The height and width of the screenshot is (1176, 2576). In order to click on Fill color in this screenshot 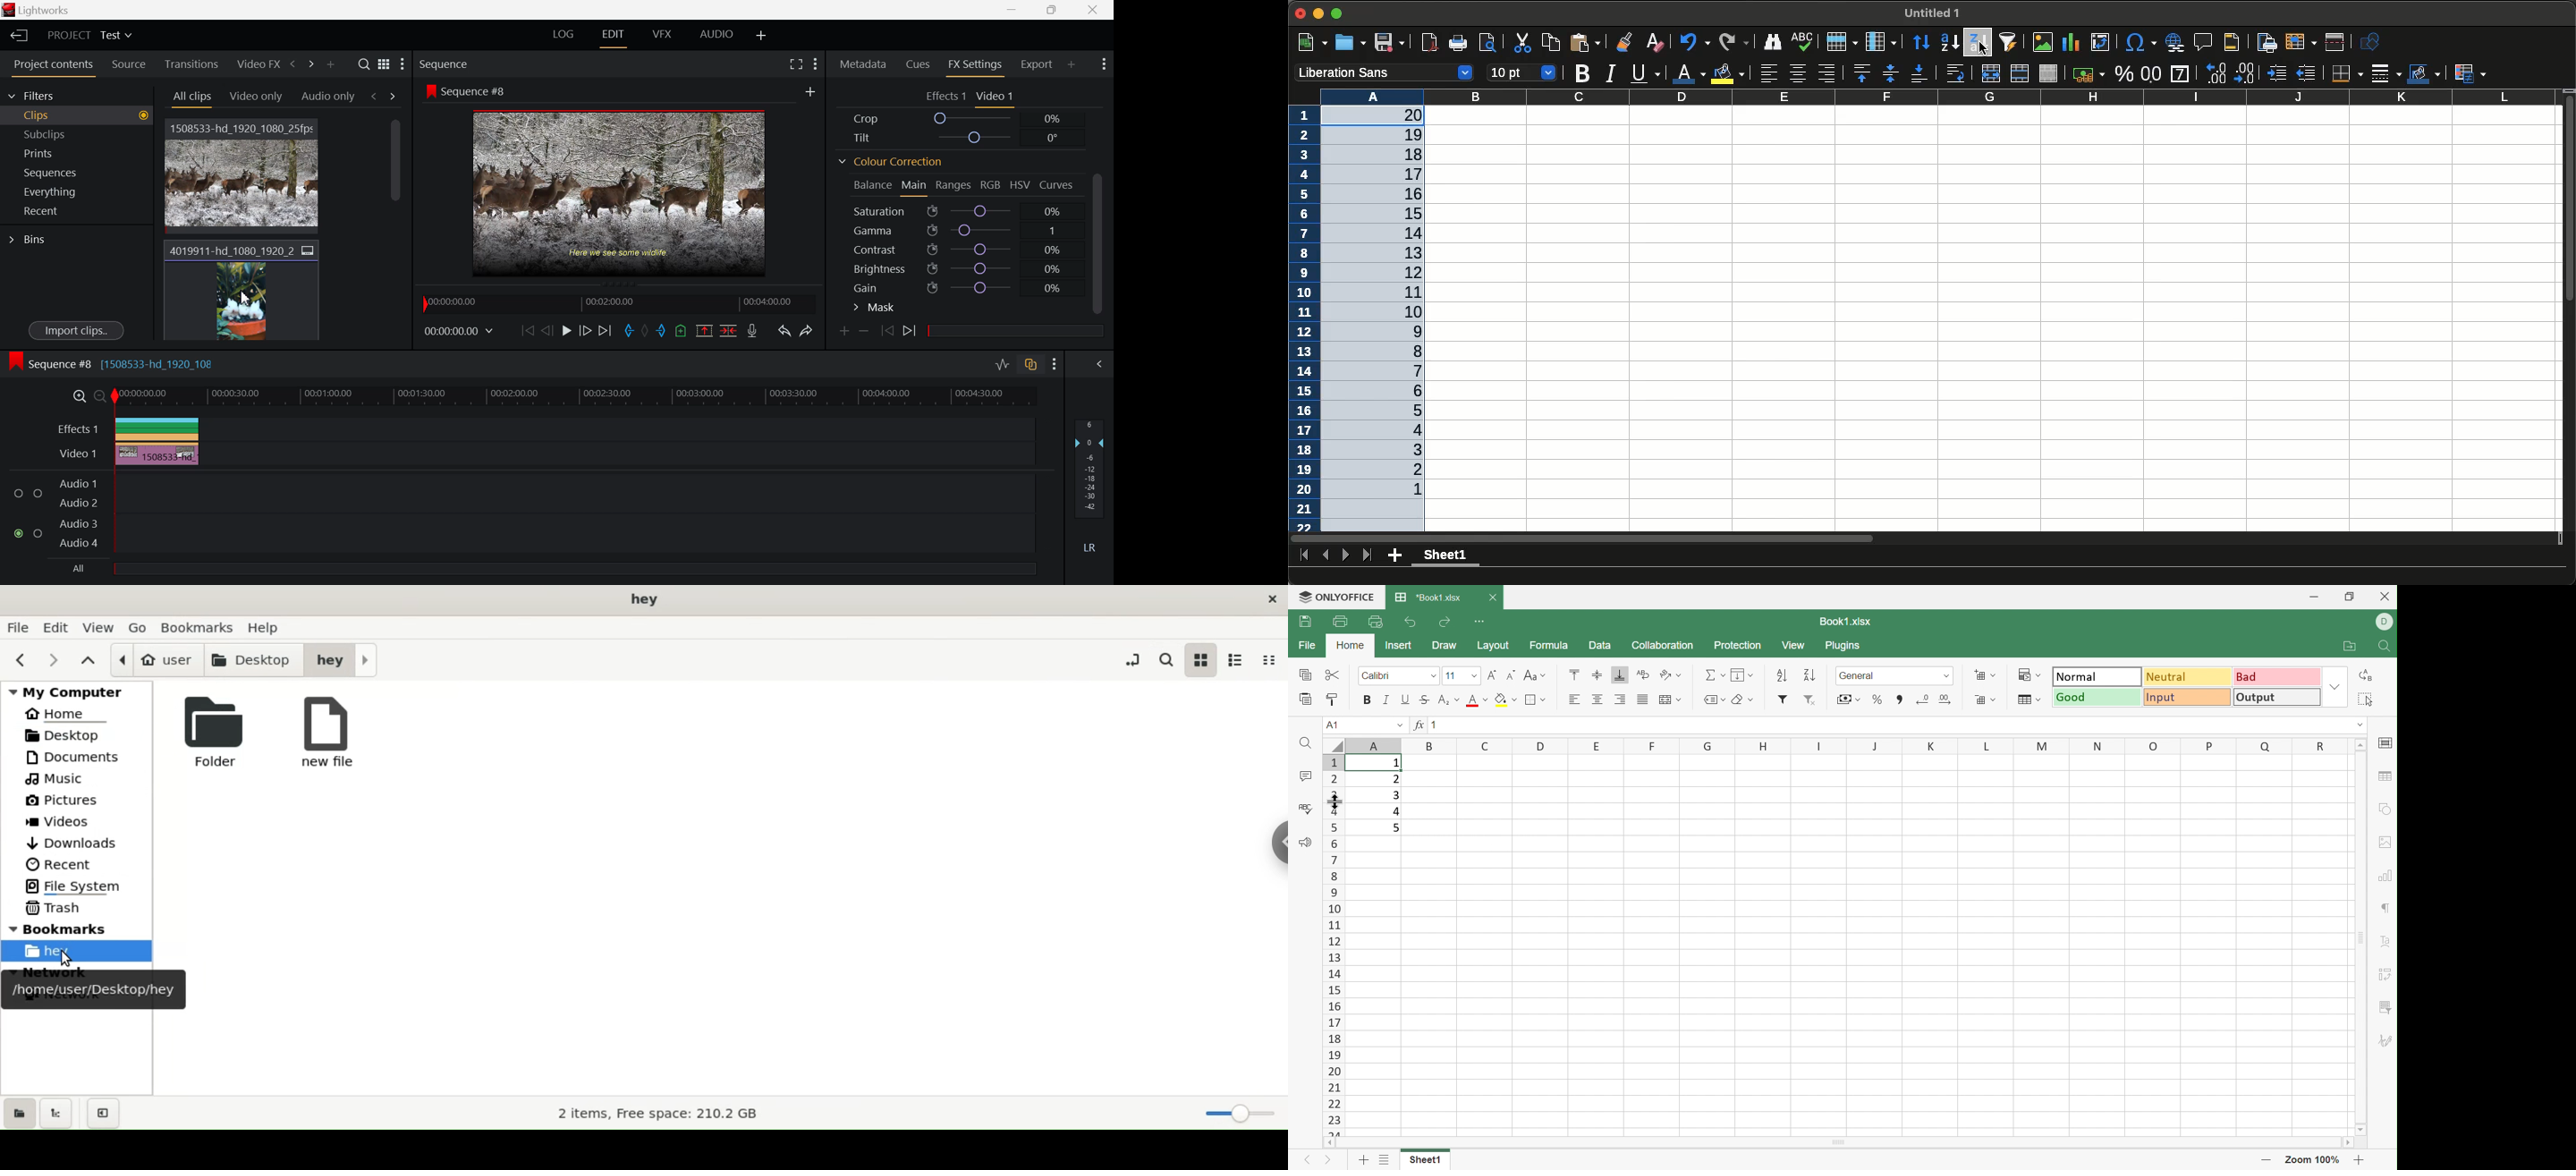, I will do `click(1727, 74)`.